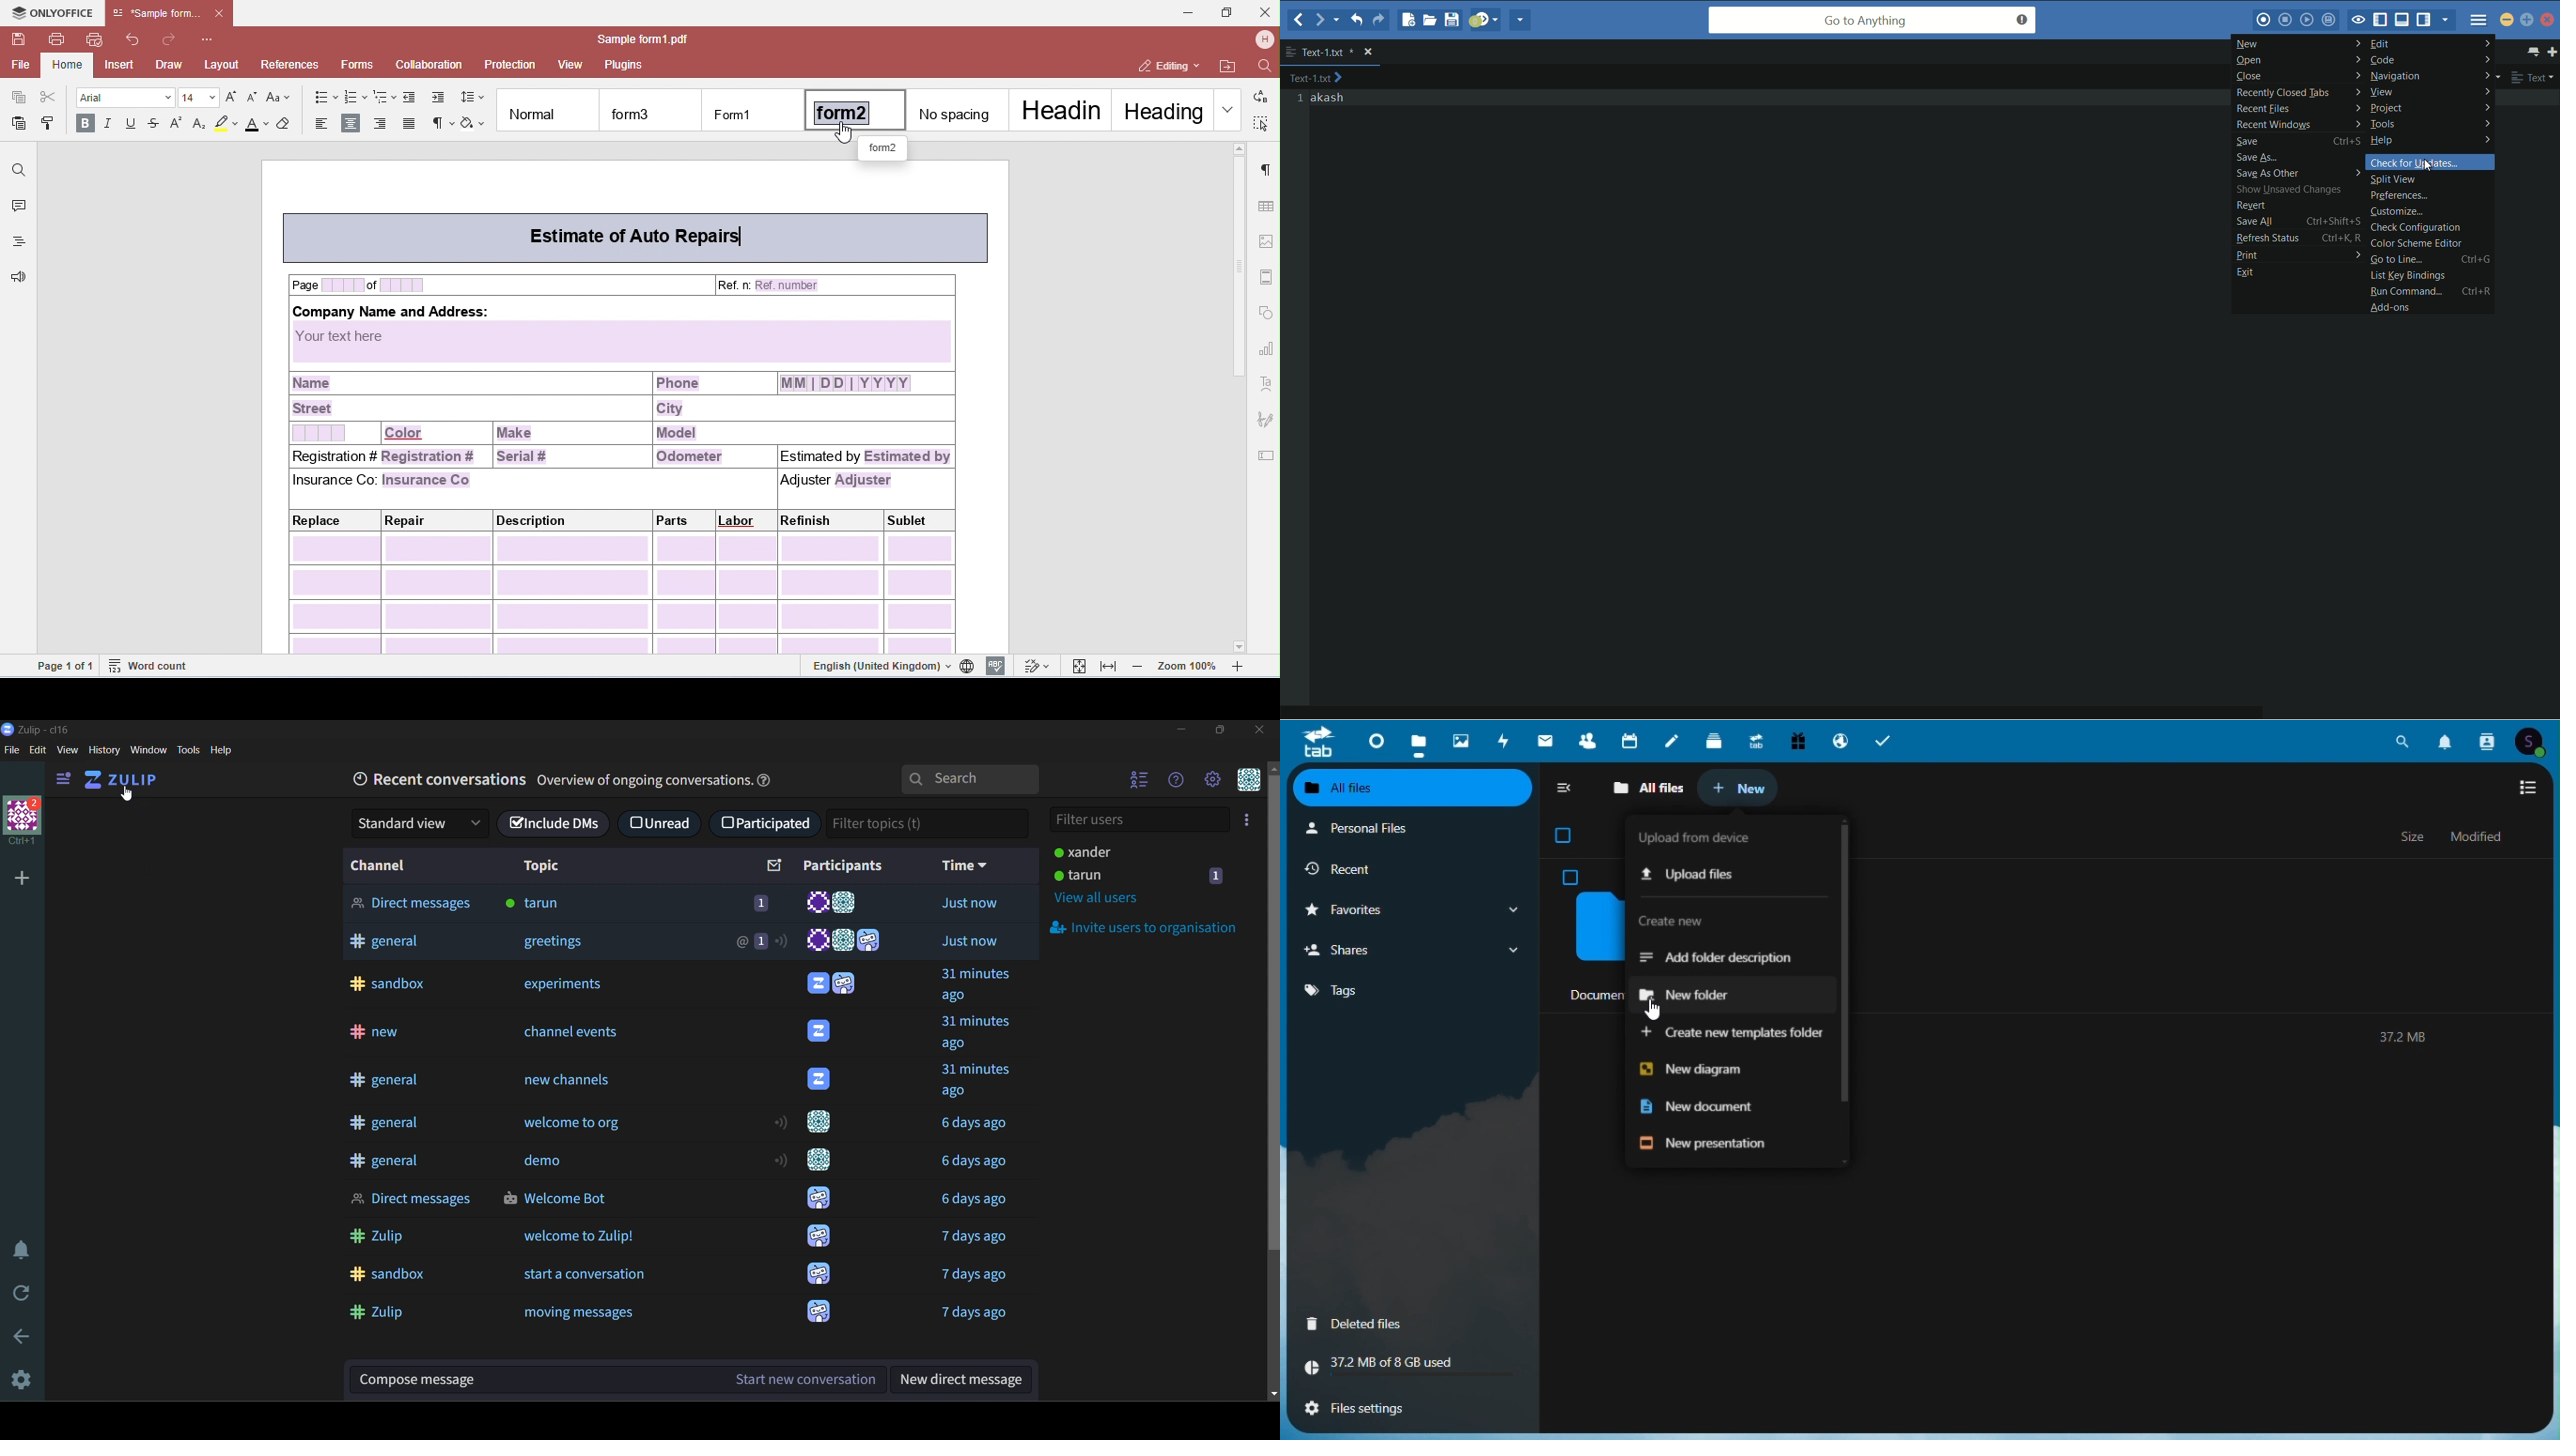  Describe the element at coordinates (781, 942) in the screenshot. I see `notification` at that location.